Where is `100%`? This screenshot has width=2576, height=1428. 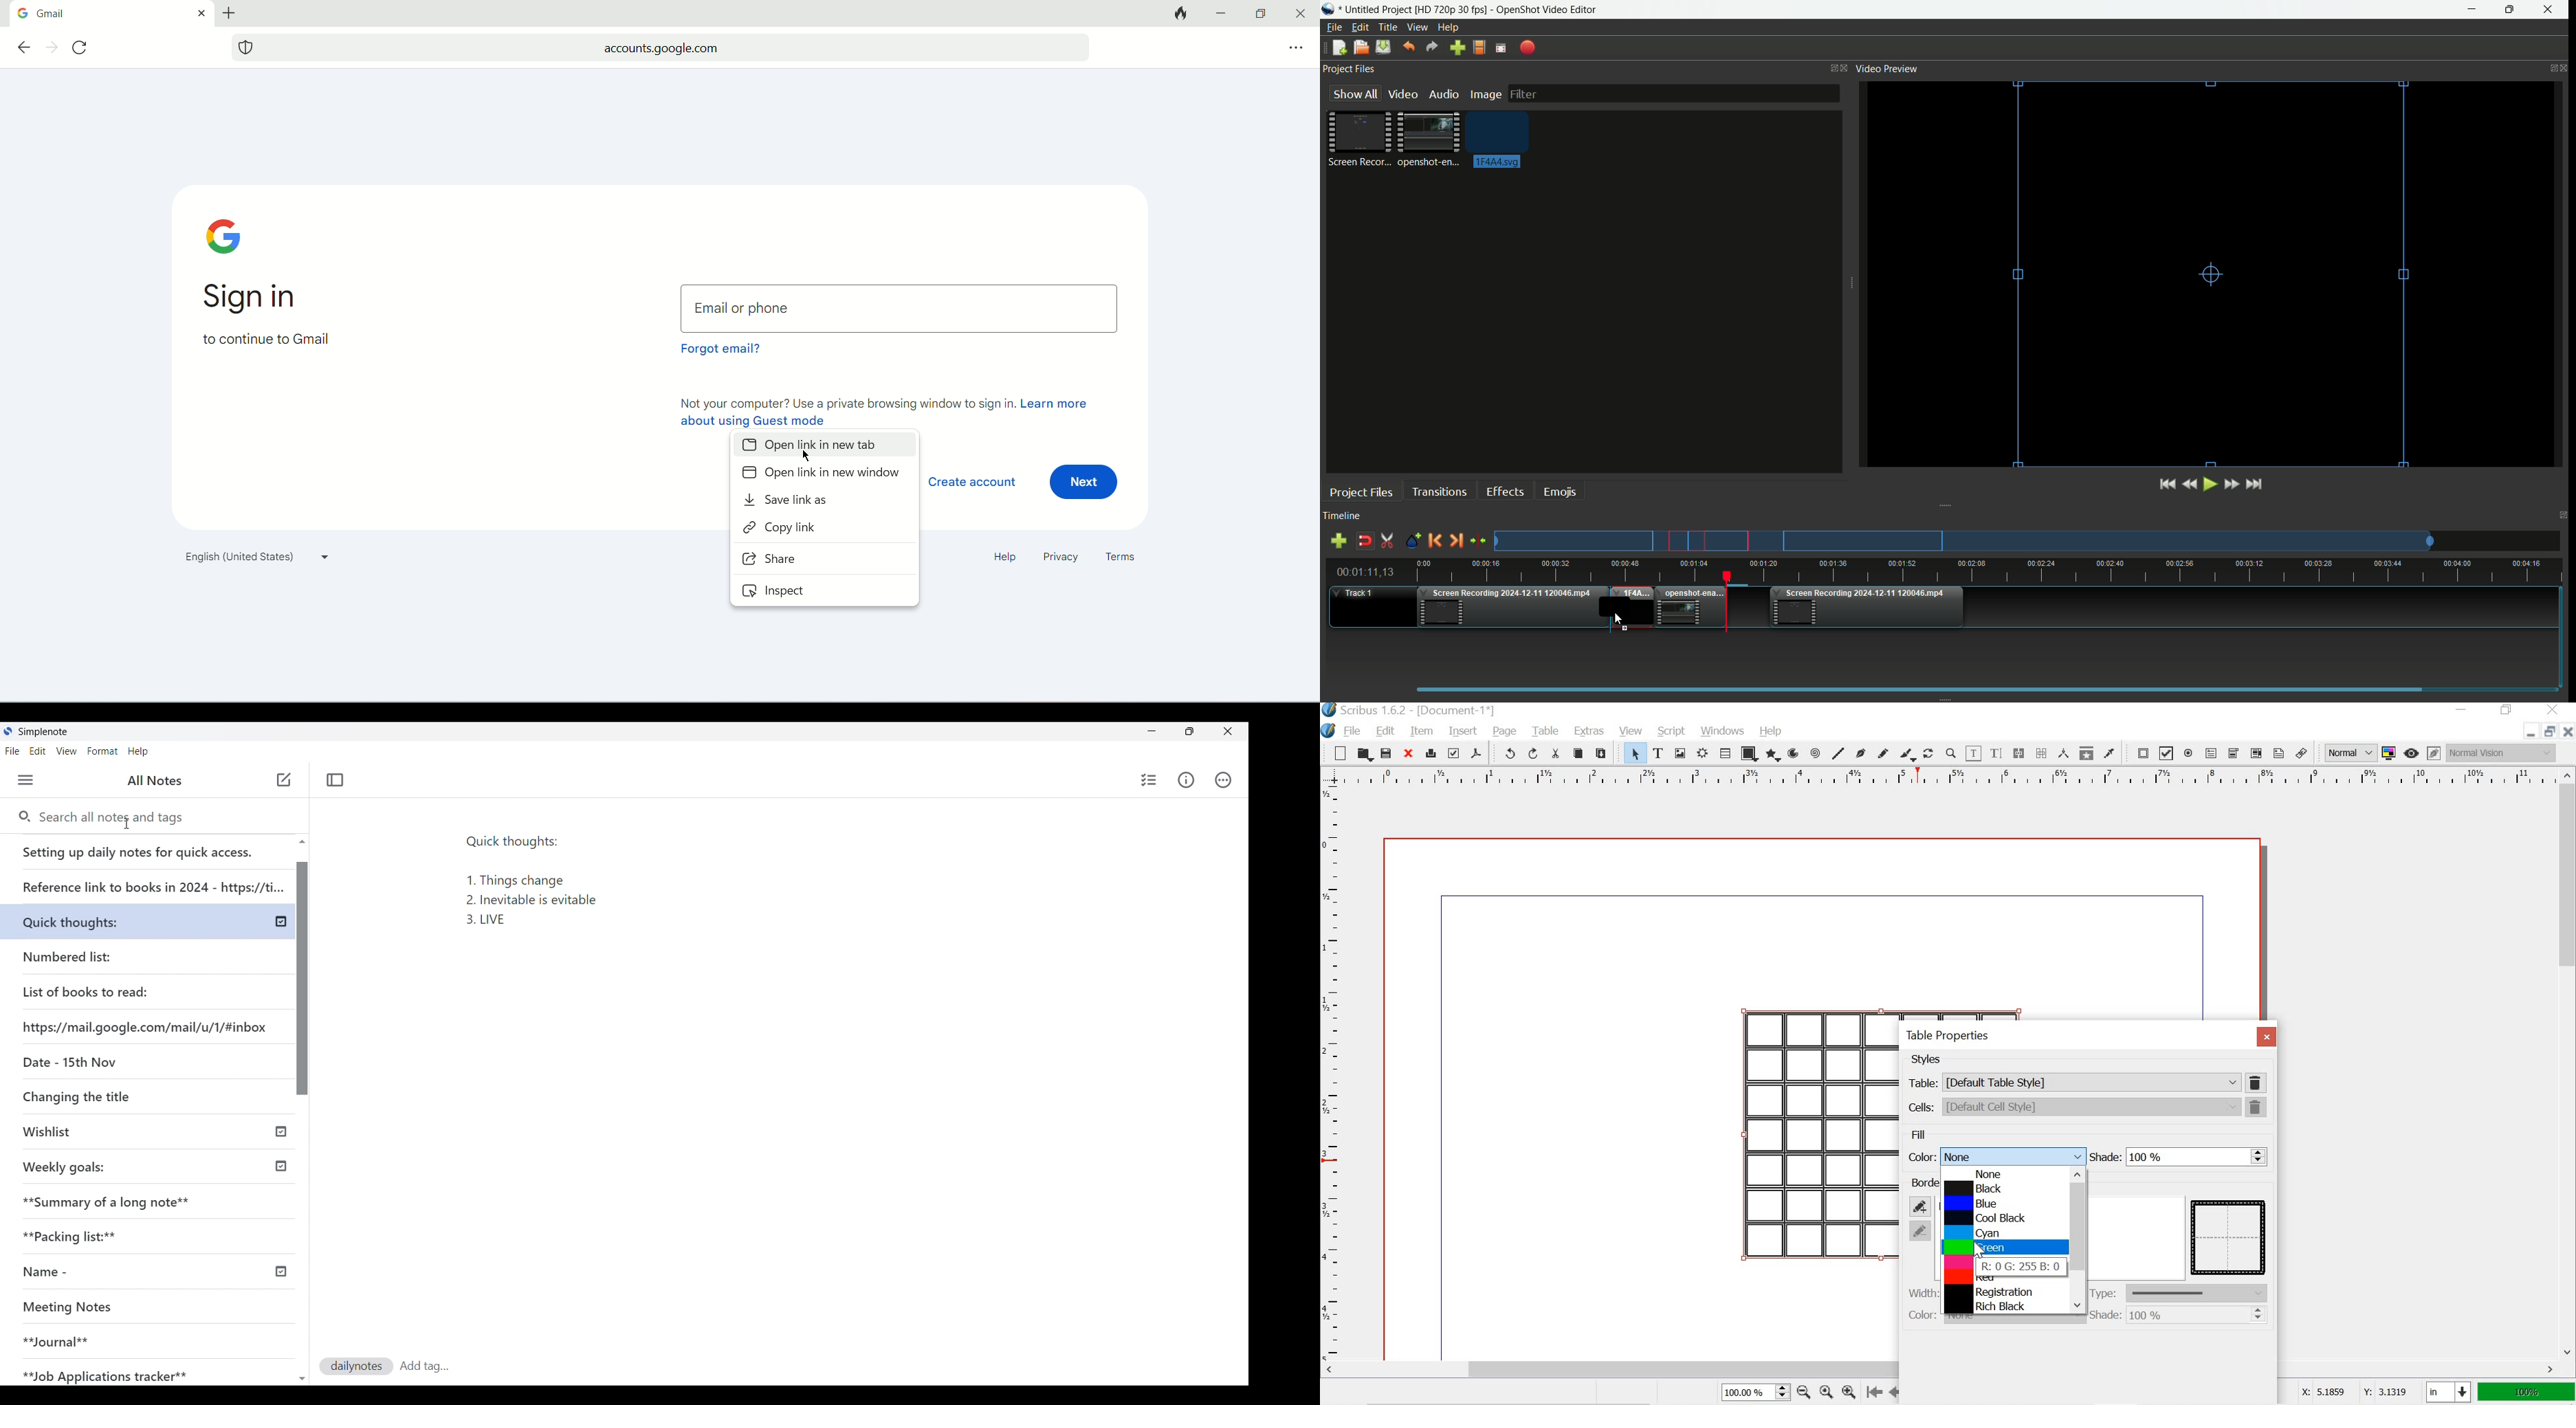 100% is located at coordinates (2524, 1393).